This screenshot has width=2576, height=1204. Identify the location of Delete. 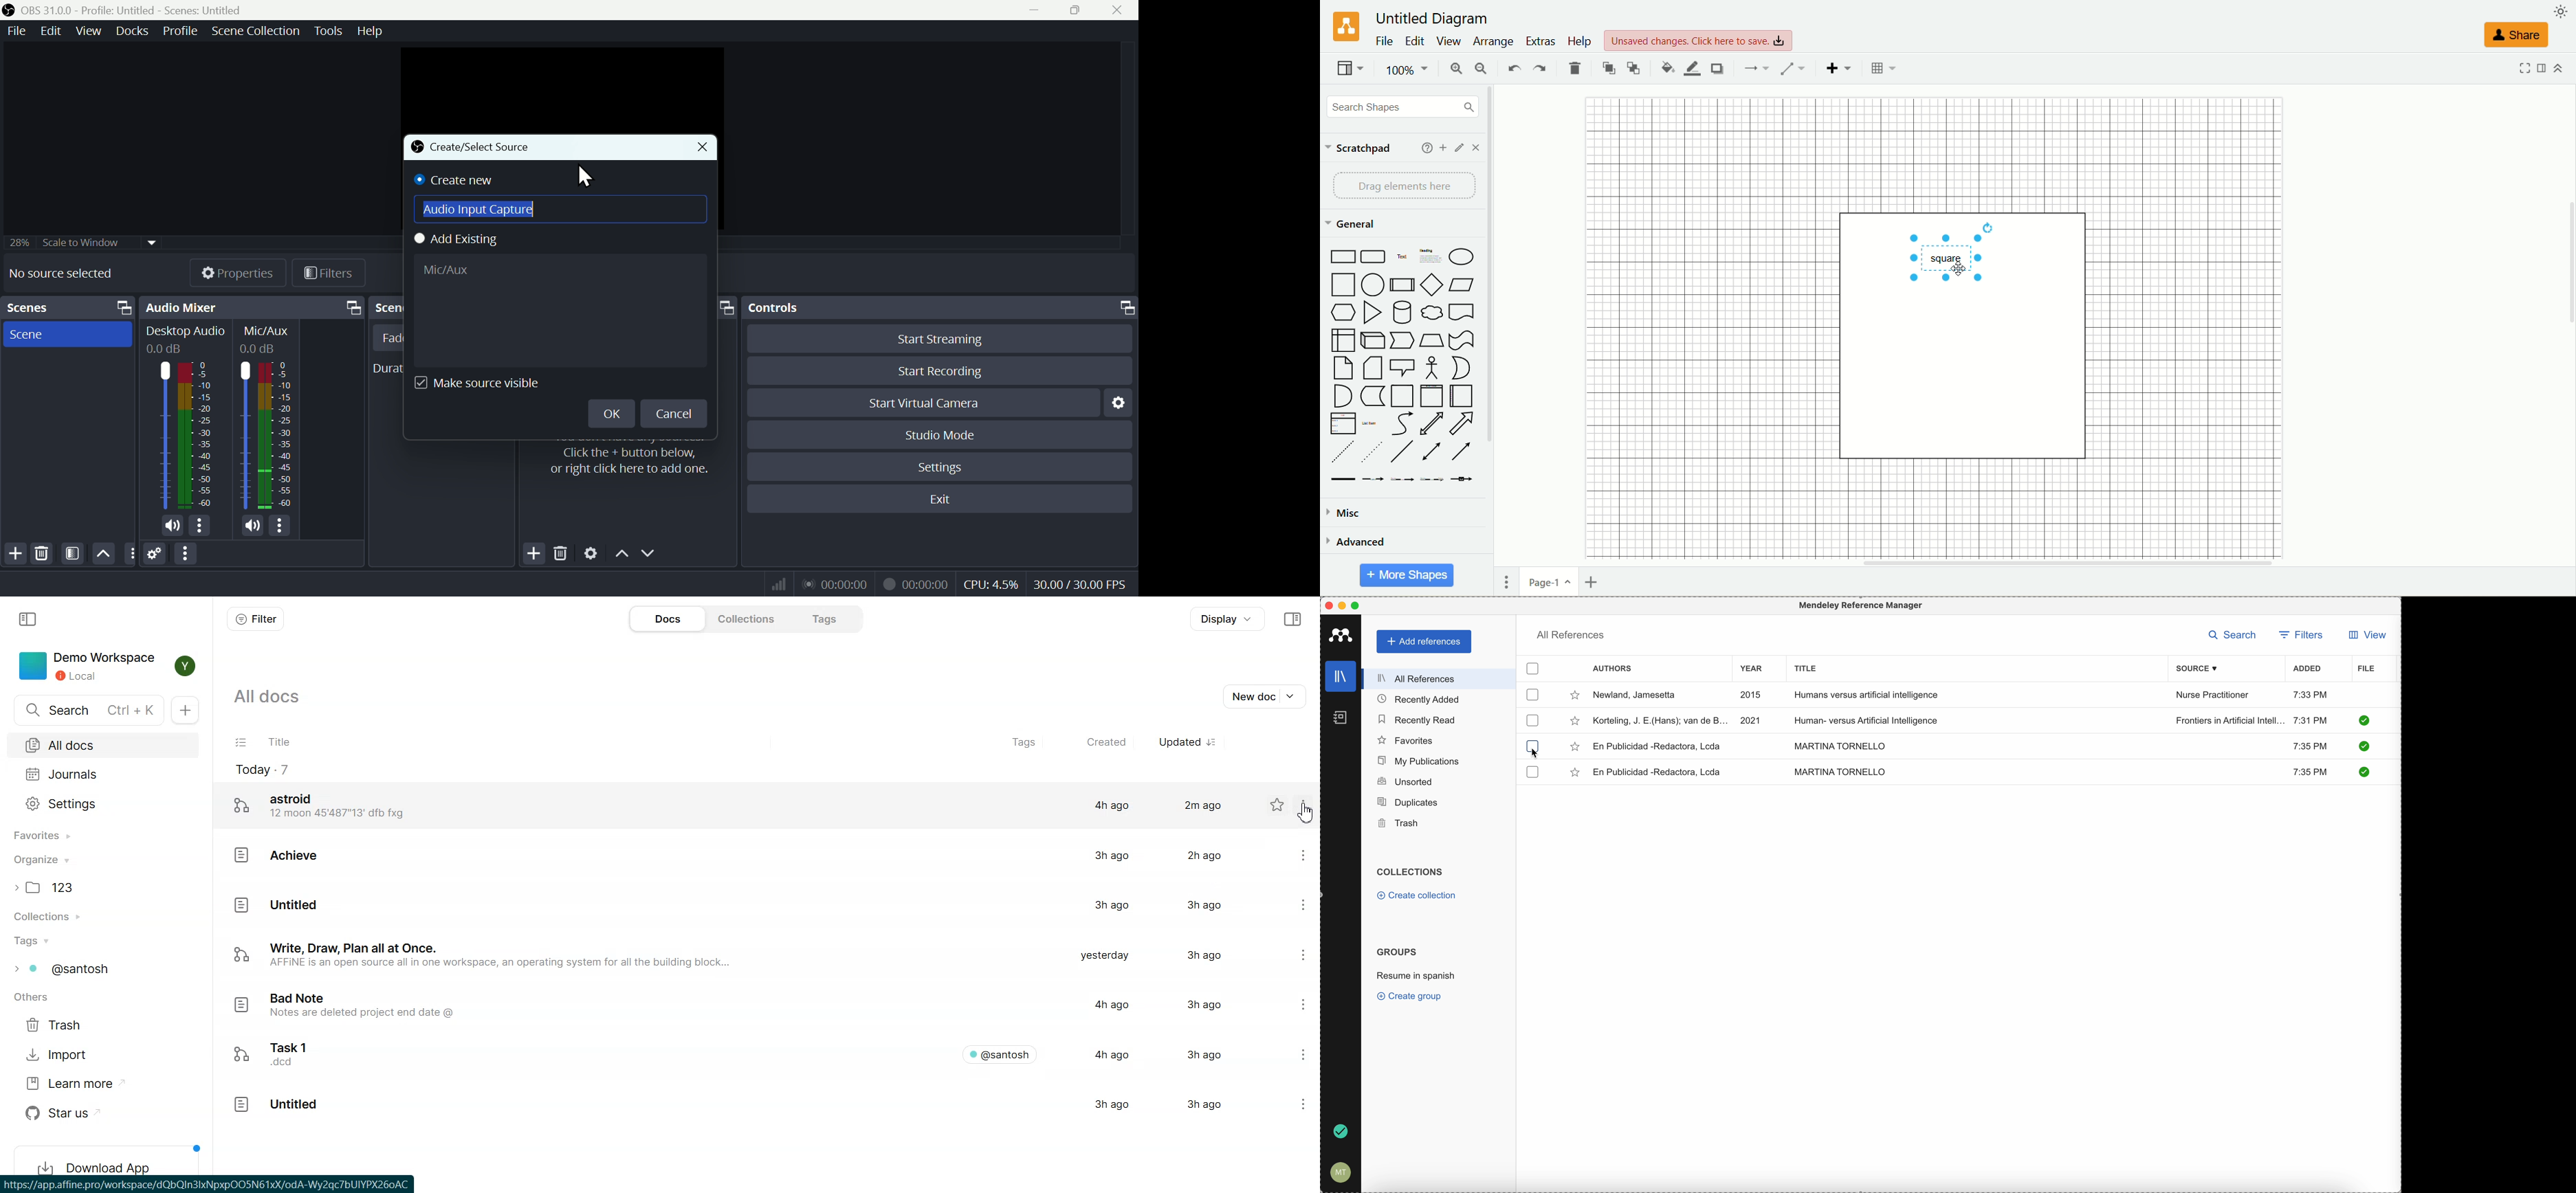
(42, 554).